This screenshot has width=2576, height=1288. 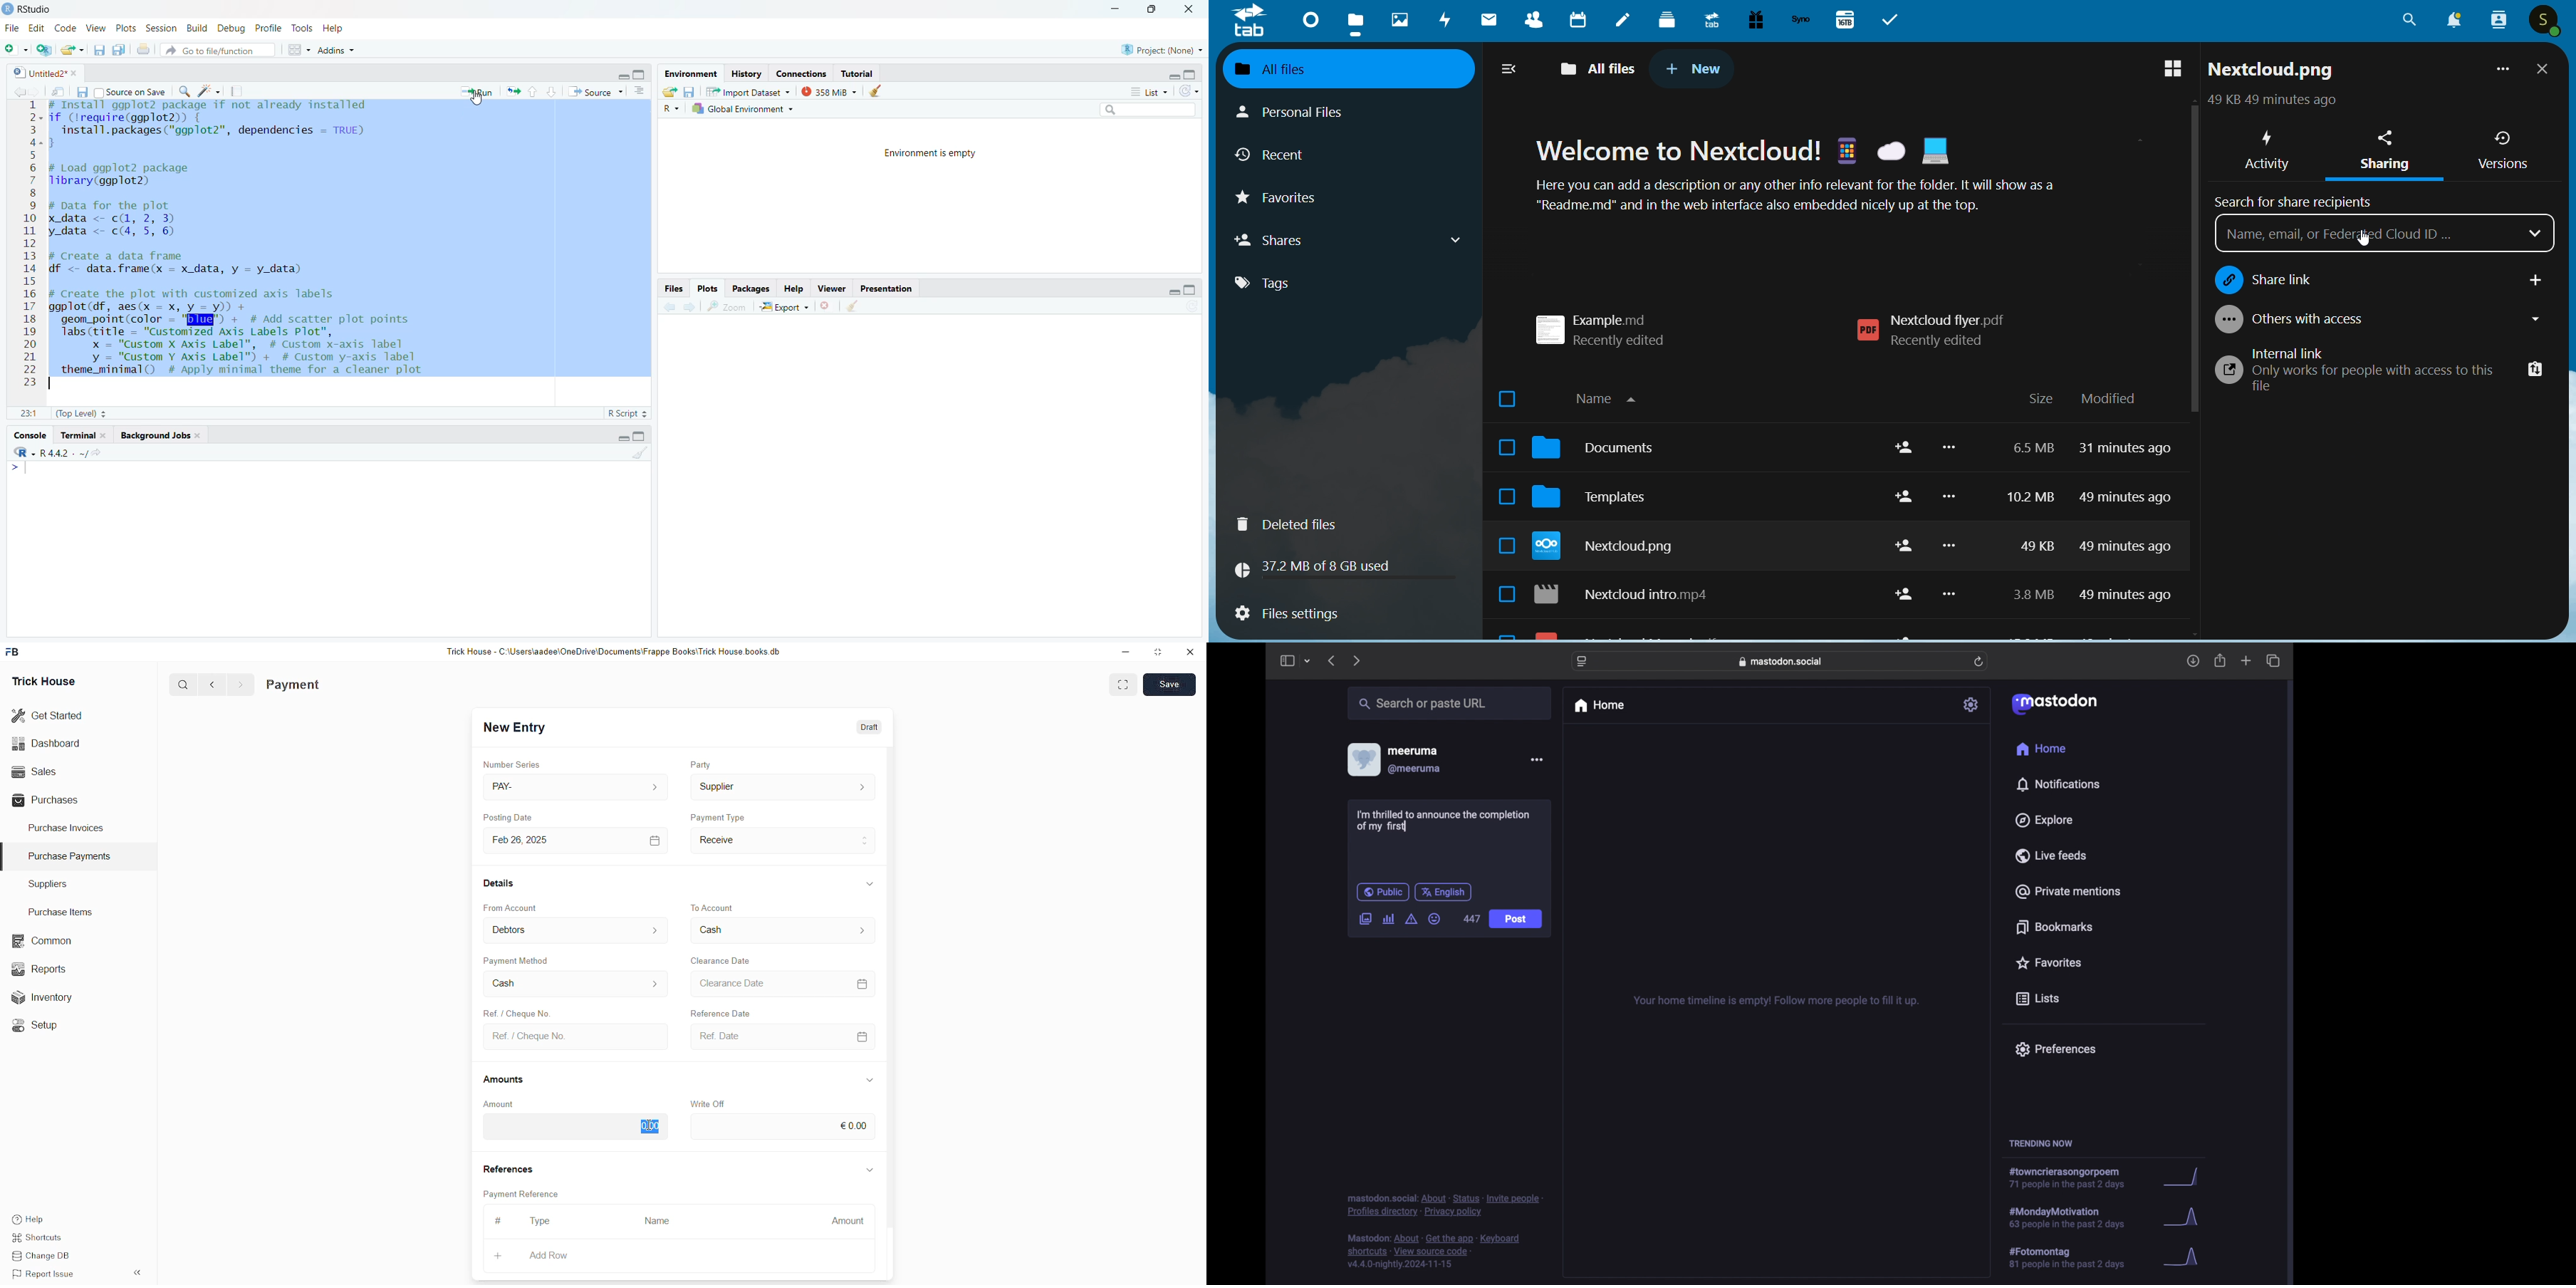 What do you see at coordinates (869, 1167) in the screenshot?
I see `expand` at bounding box center [869, 1167].